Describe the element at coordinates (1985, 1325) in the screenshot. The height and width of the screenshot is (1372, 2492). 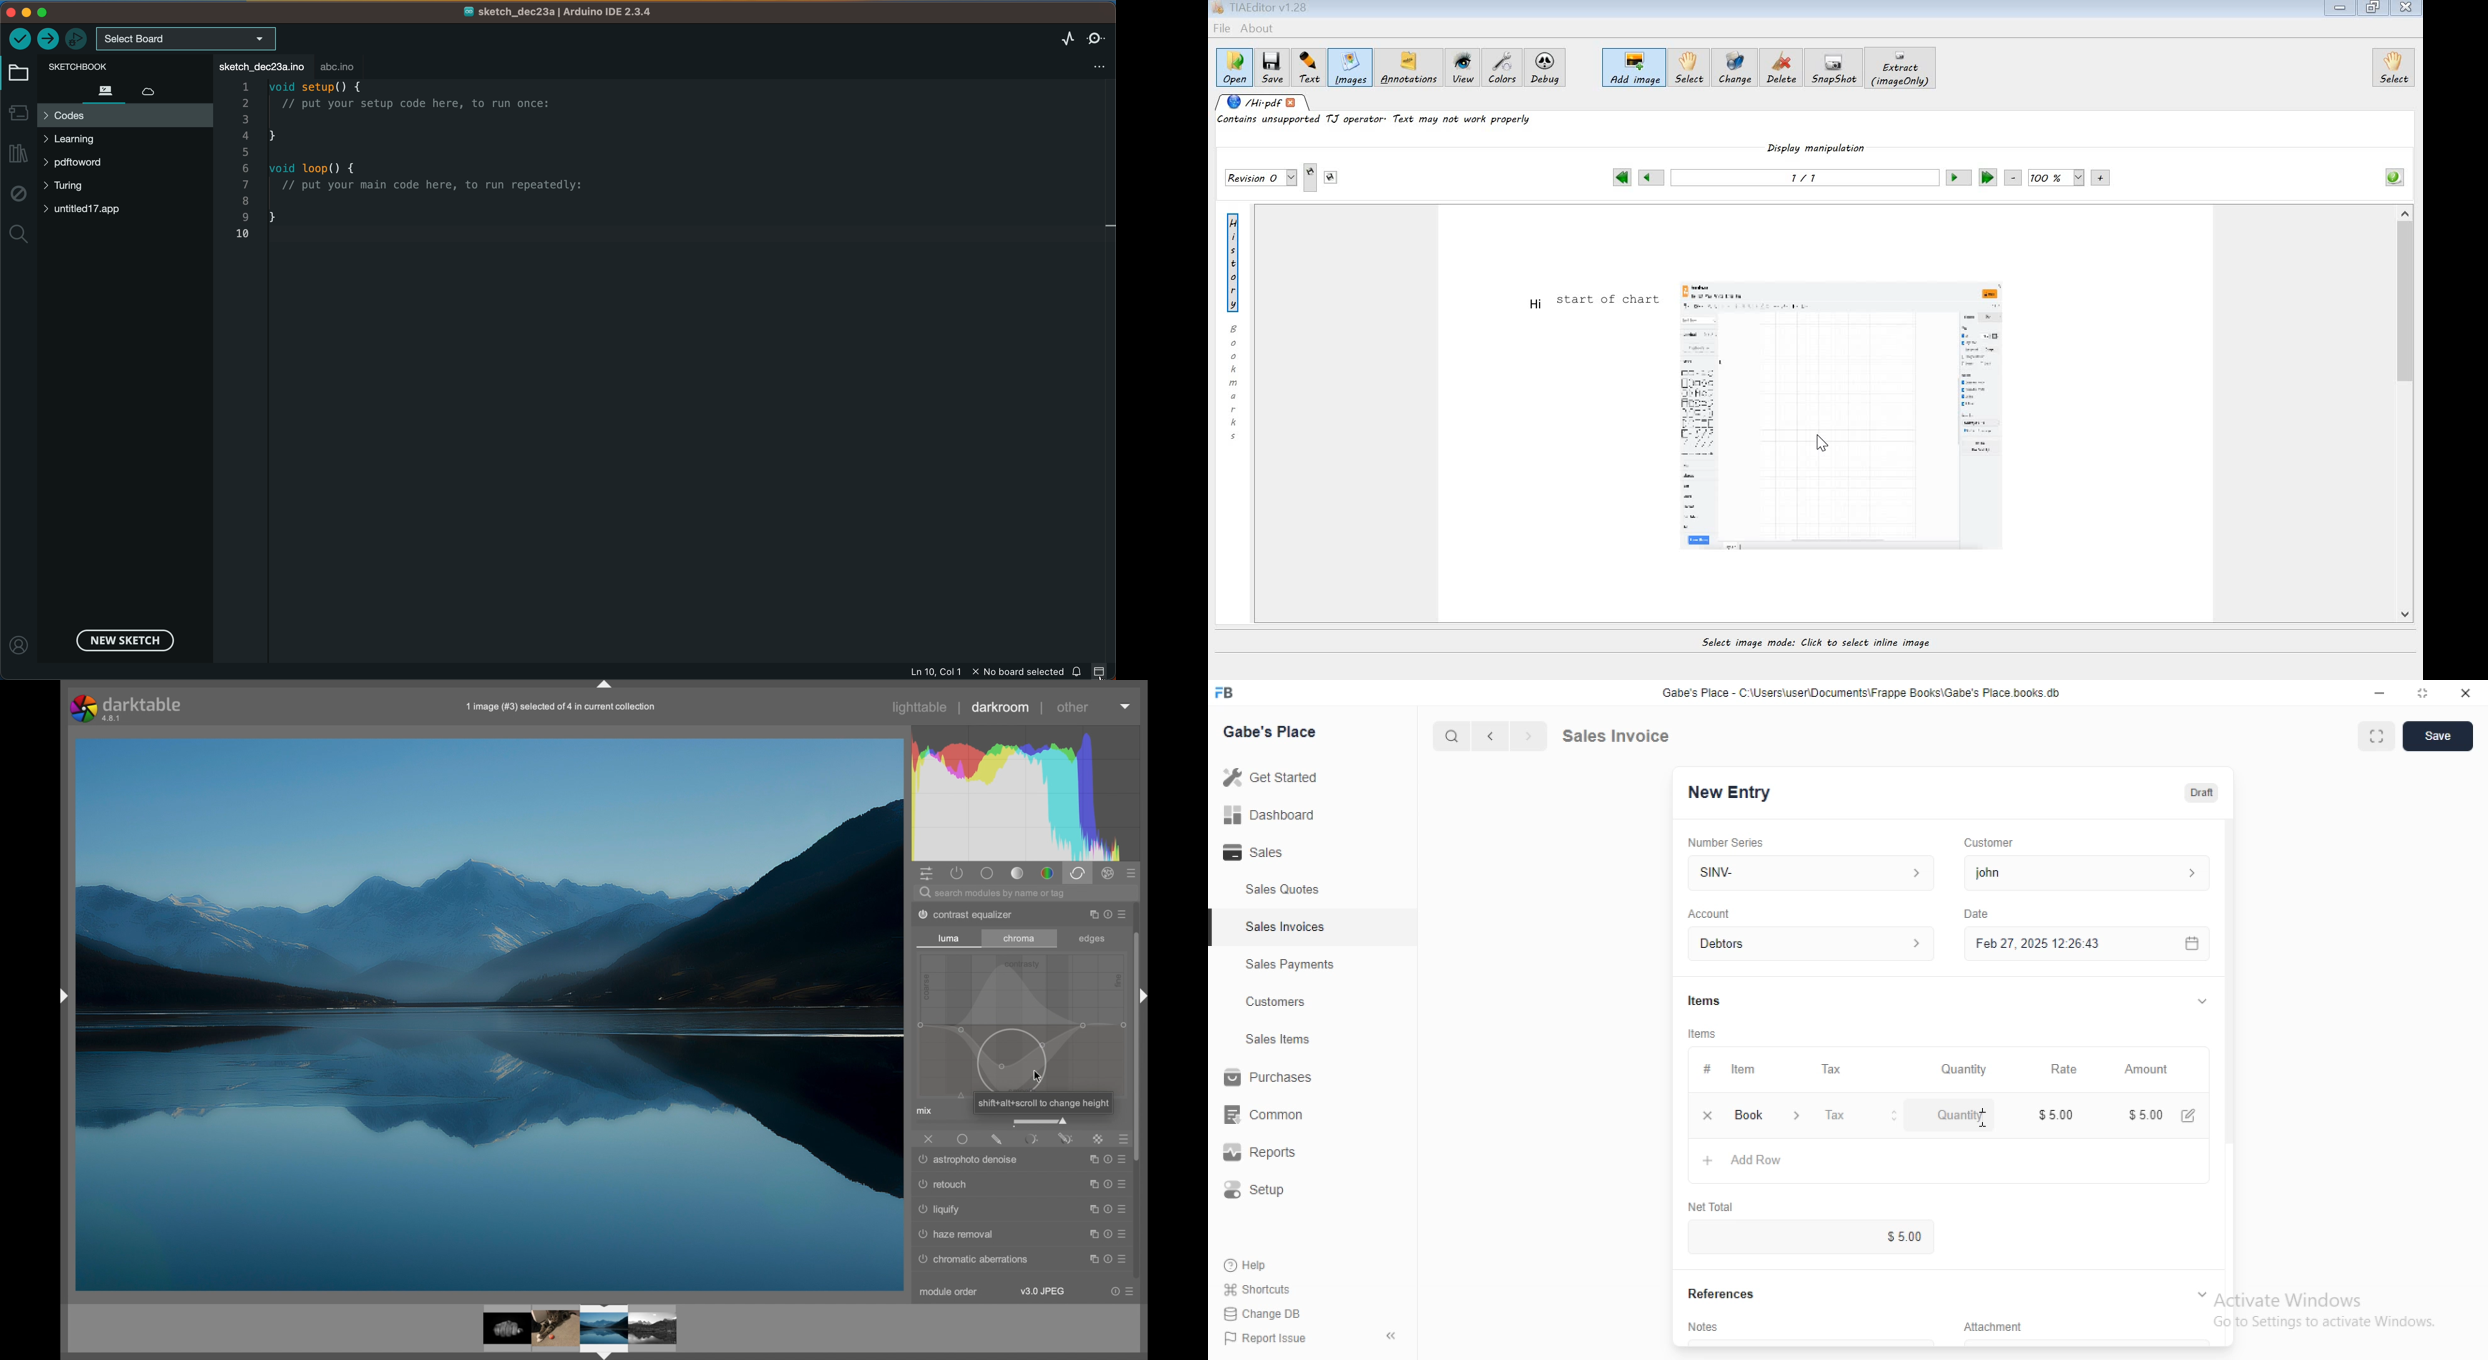
I see `Attachment` at that location.